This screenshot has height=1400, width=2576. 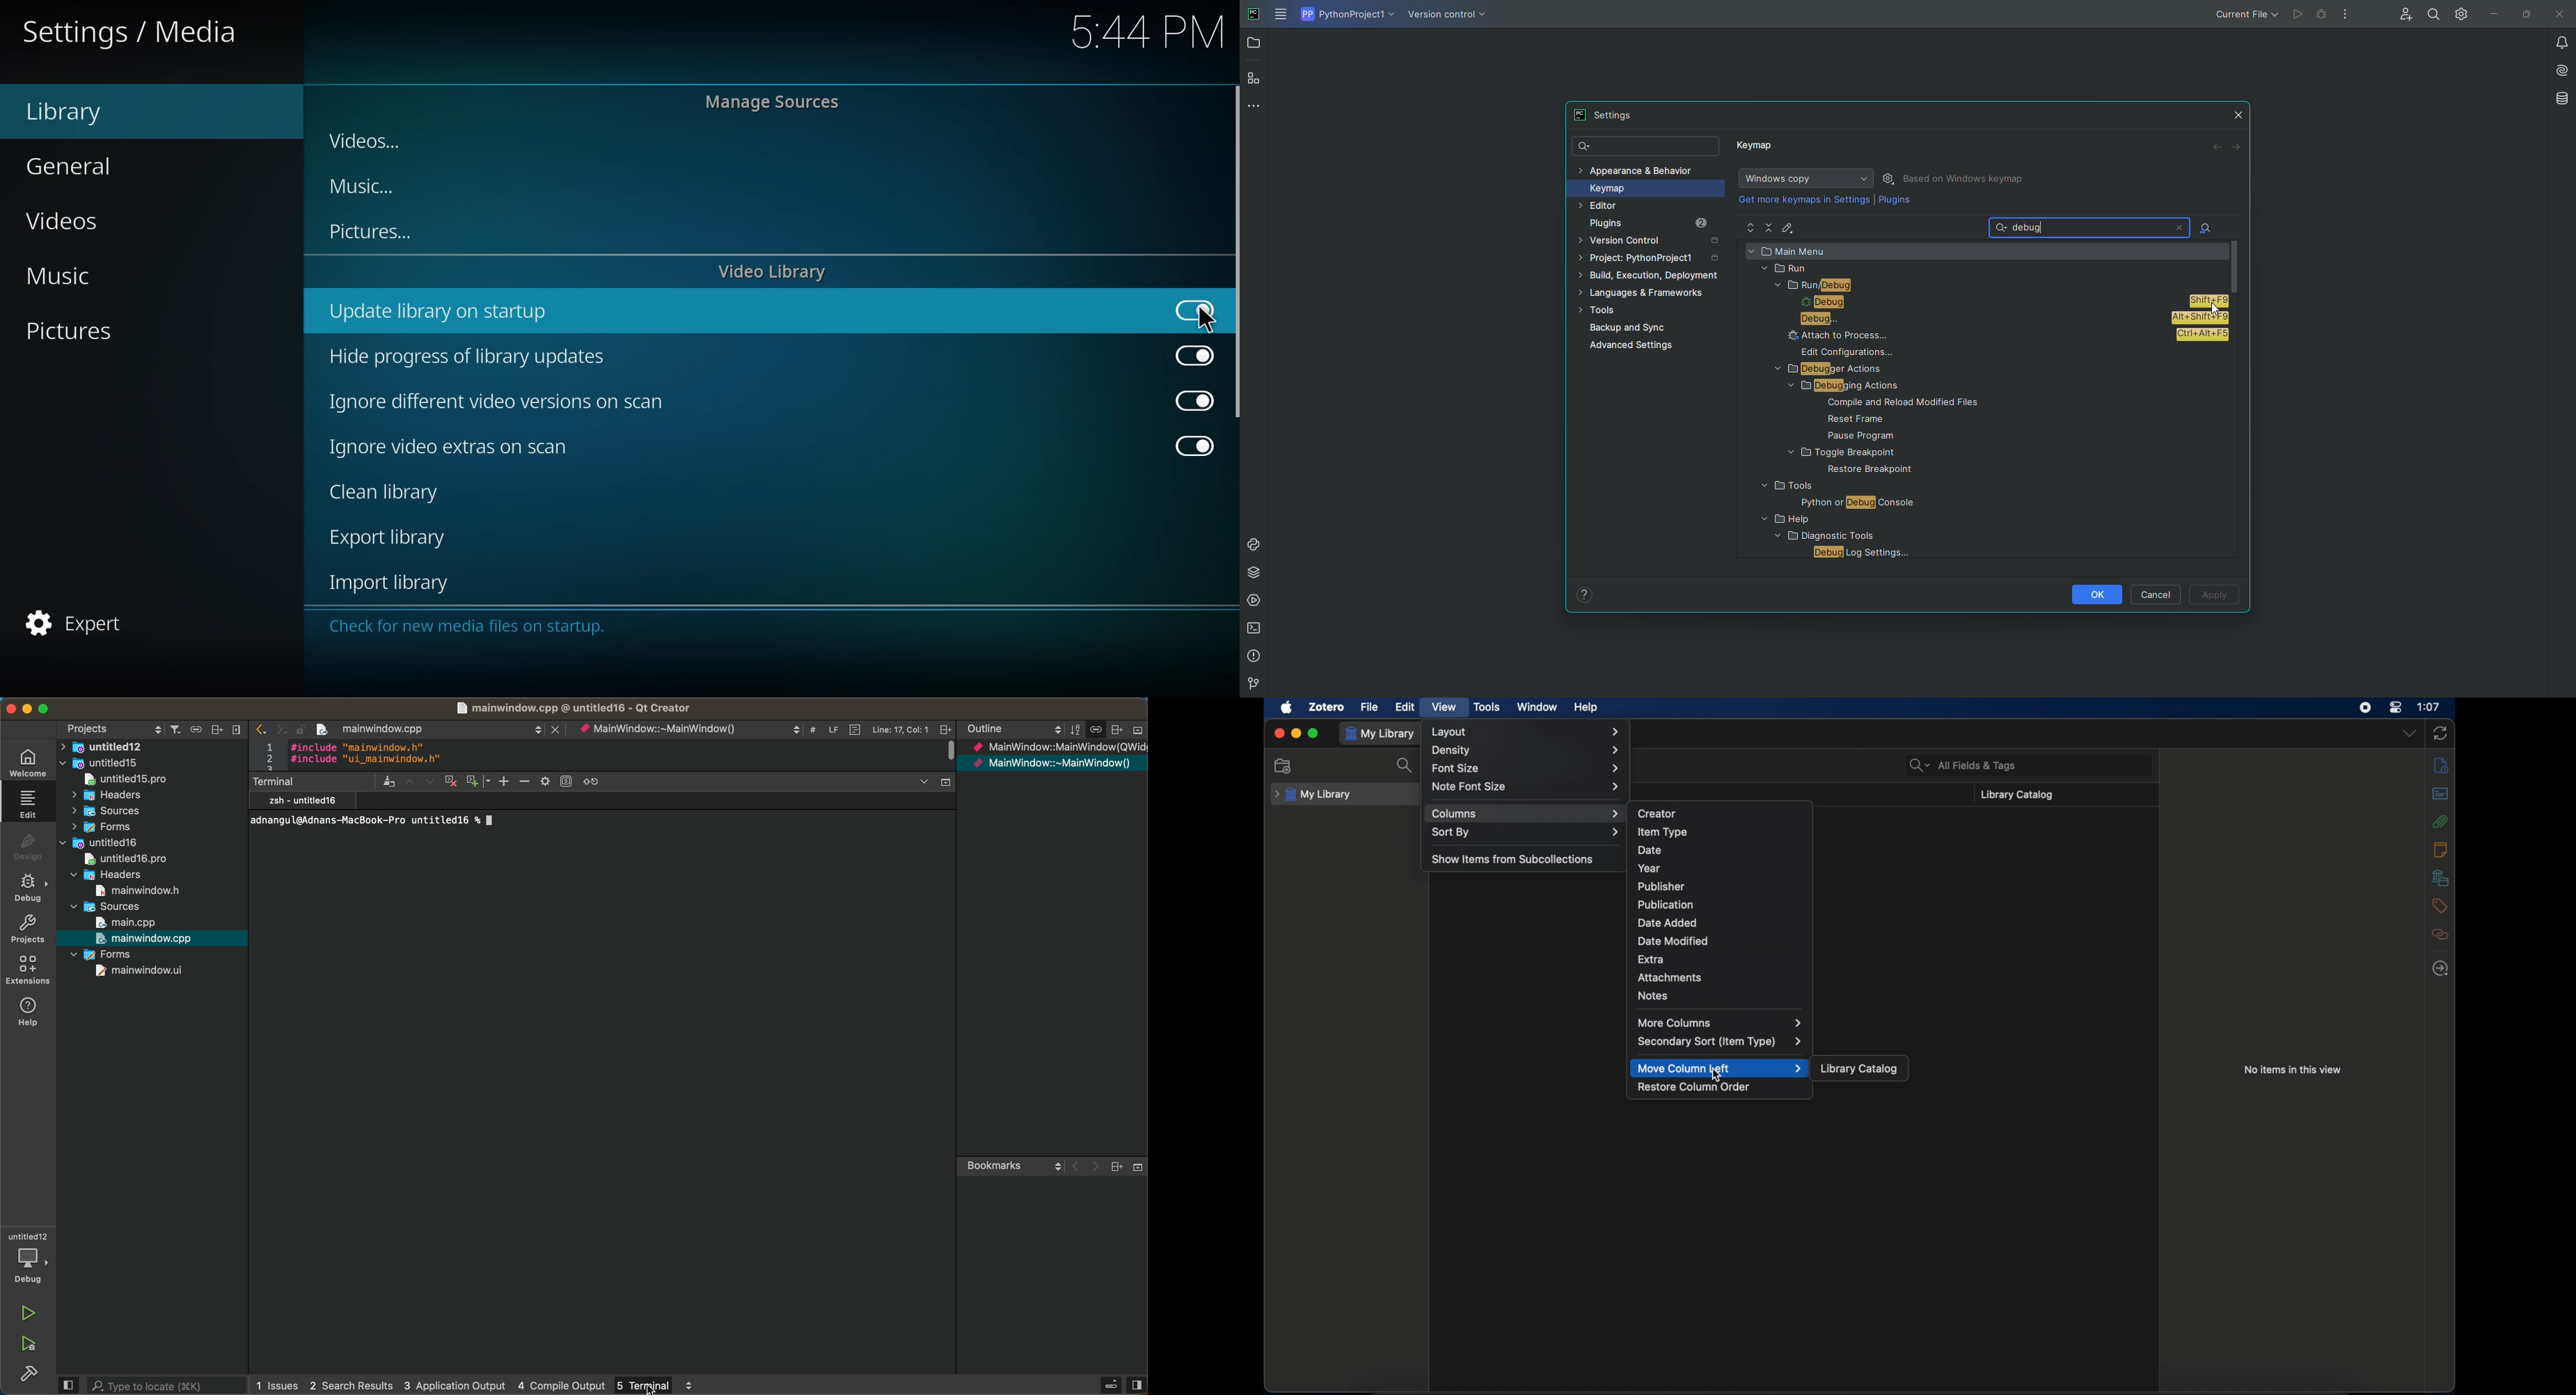 I want to click on import library, so click(x=392, y=581).